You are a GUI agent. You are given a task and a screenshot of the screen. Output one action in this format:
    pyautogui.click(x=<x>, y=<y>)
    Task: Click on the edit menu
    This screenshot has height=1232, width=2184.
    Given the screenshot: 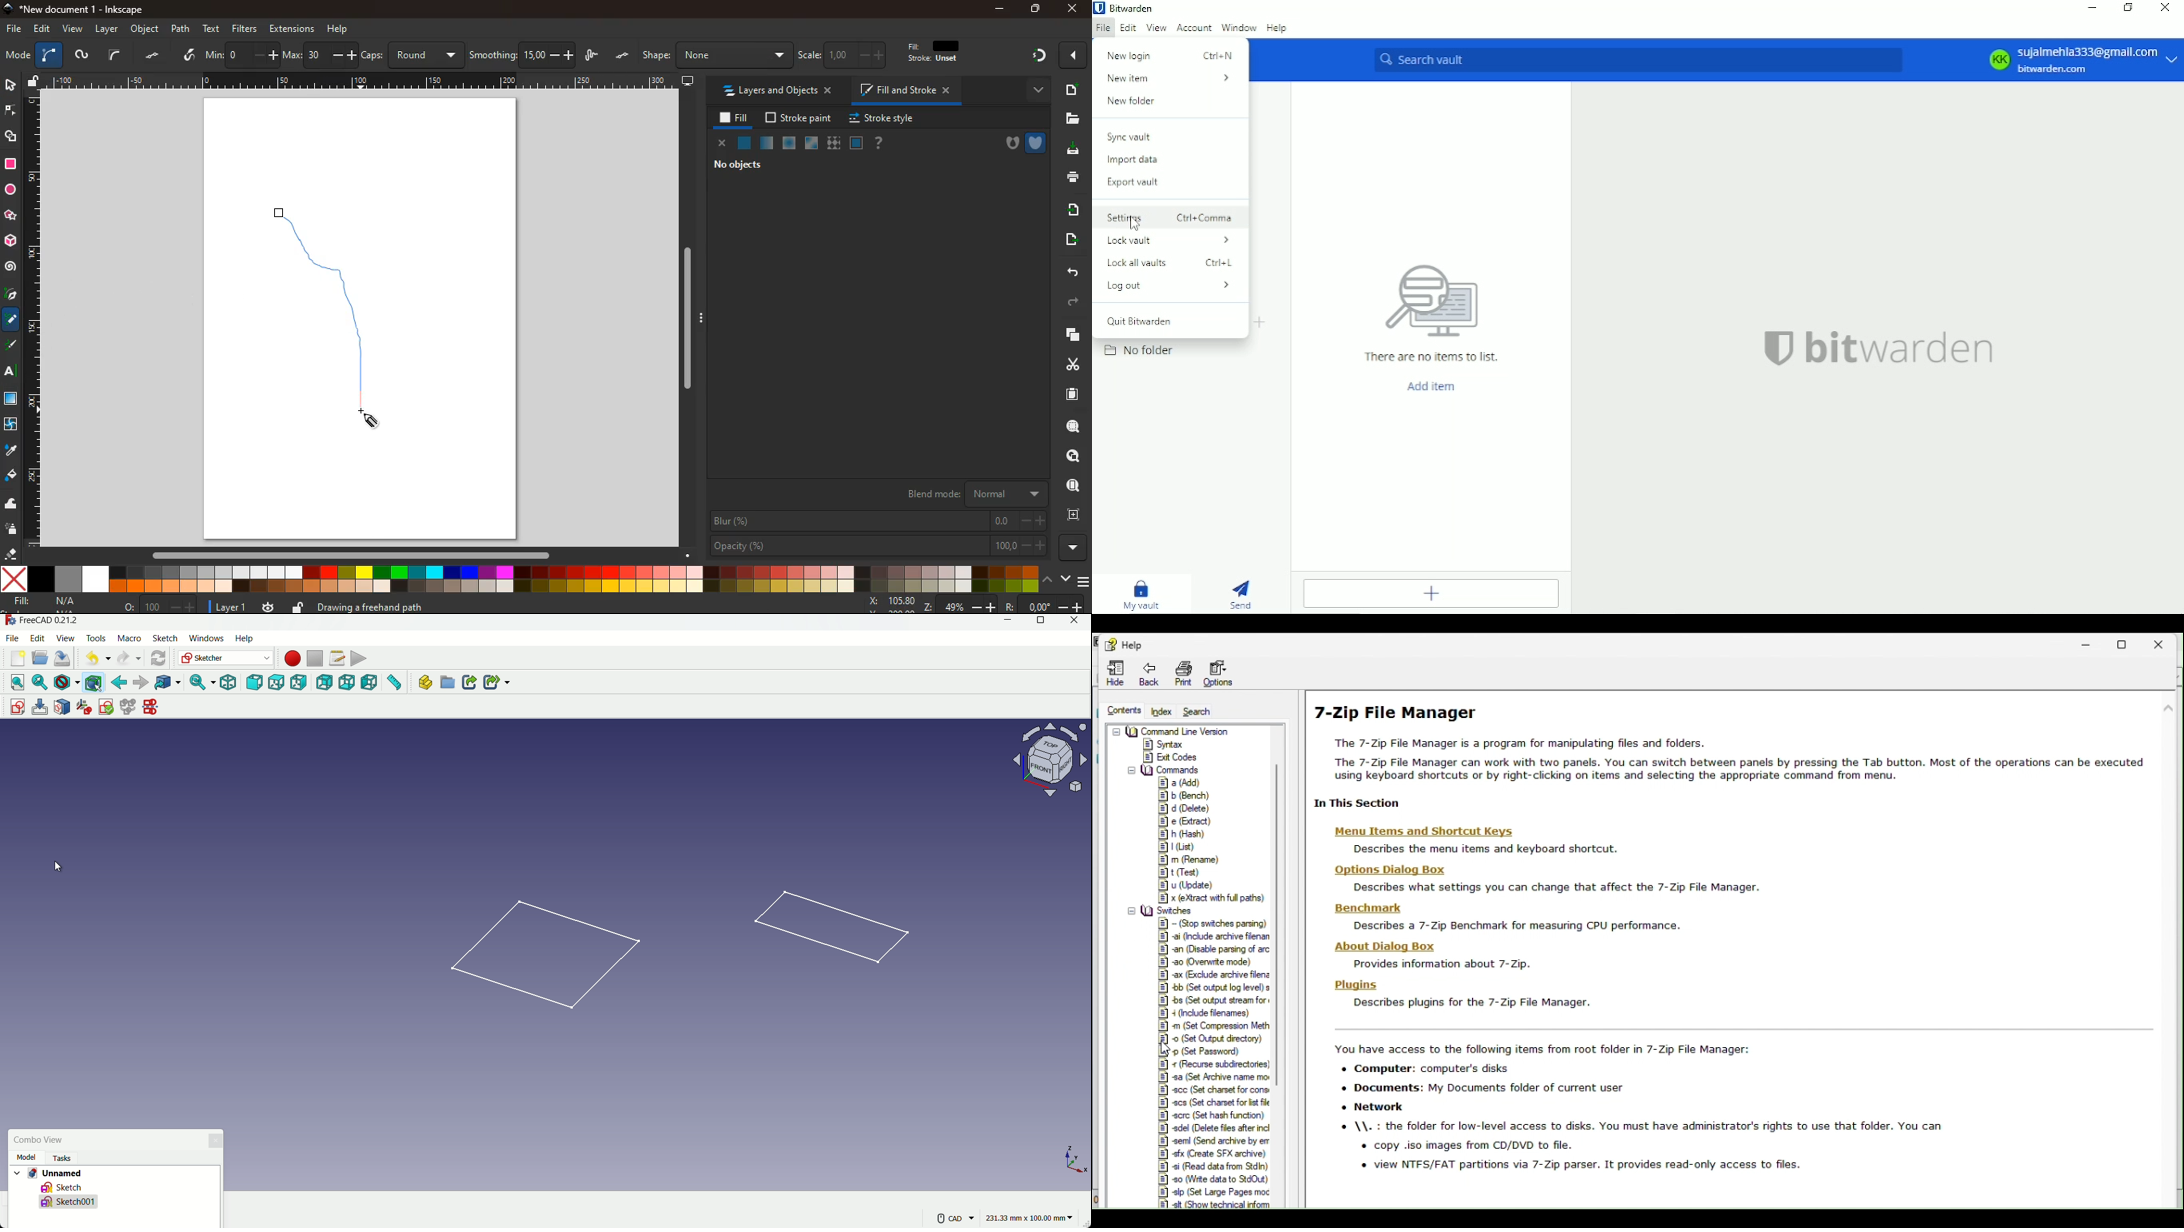 What is the action you would take?
    pyautogui.click(x=38, y=637)
    